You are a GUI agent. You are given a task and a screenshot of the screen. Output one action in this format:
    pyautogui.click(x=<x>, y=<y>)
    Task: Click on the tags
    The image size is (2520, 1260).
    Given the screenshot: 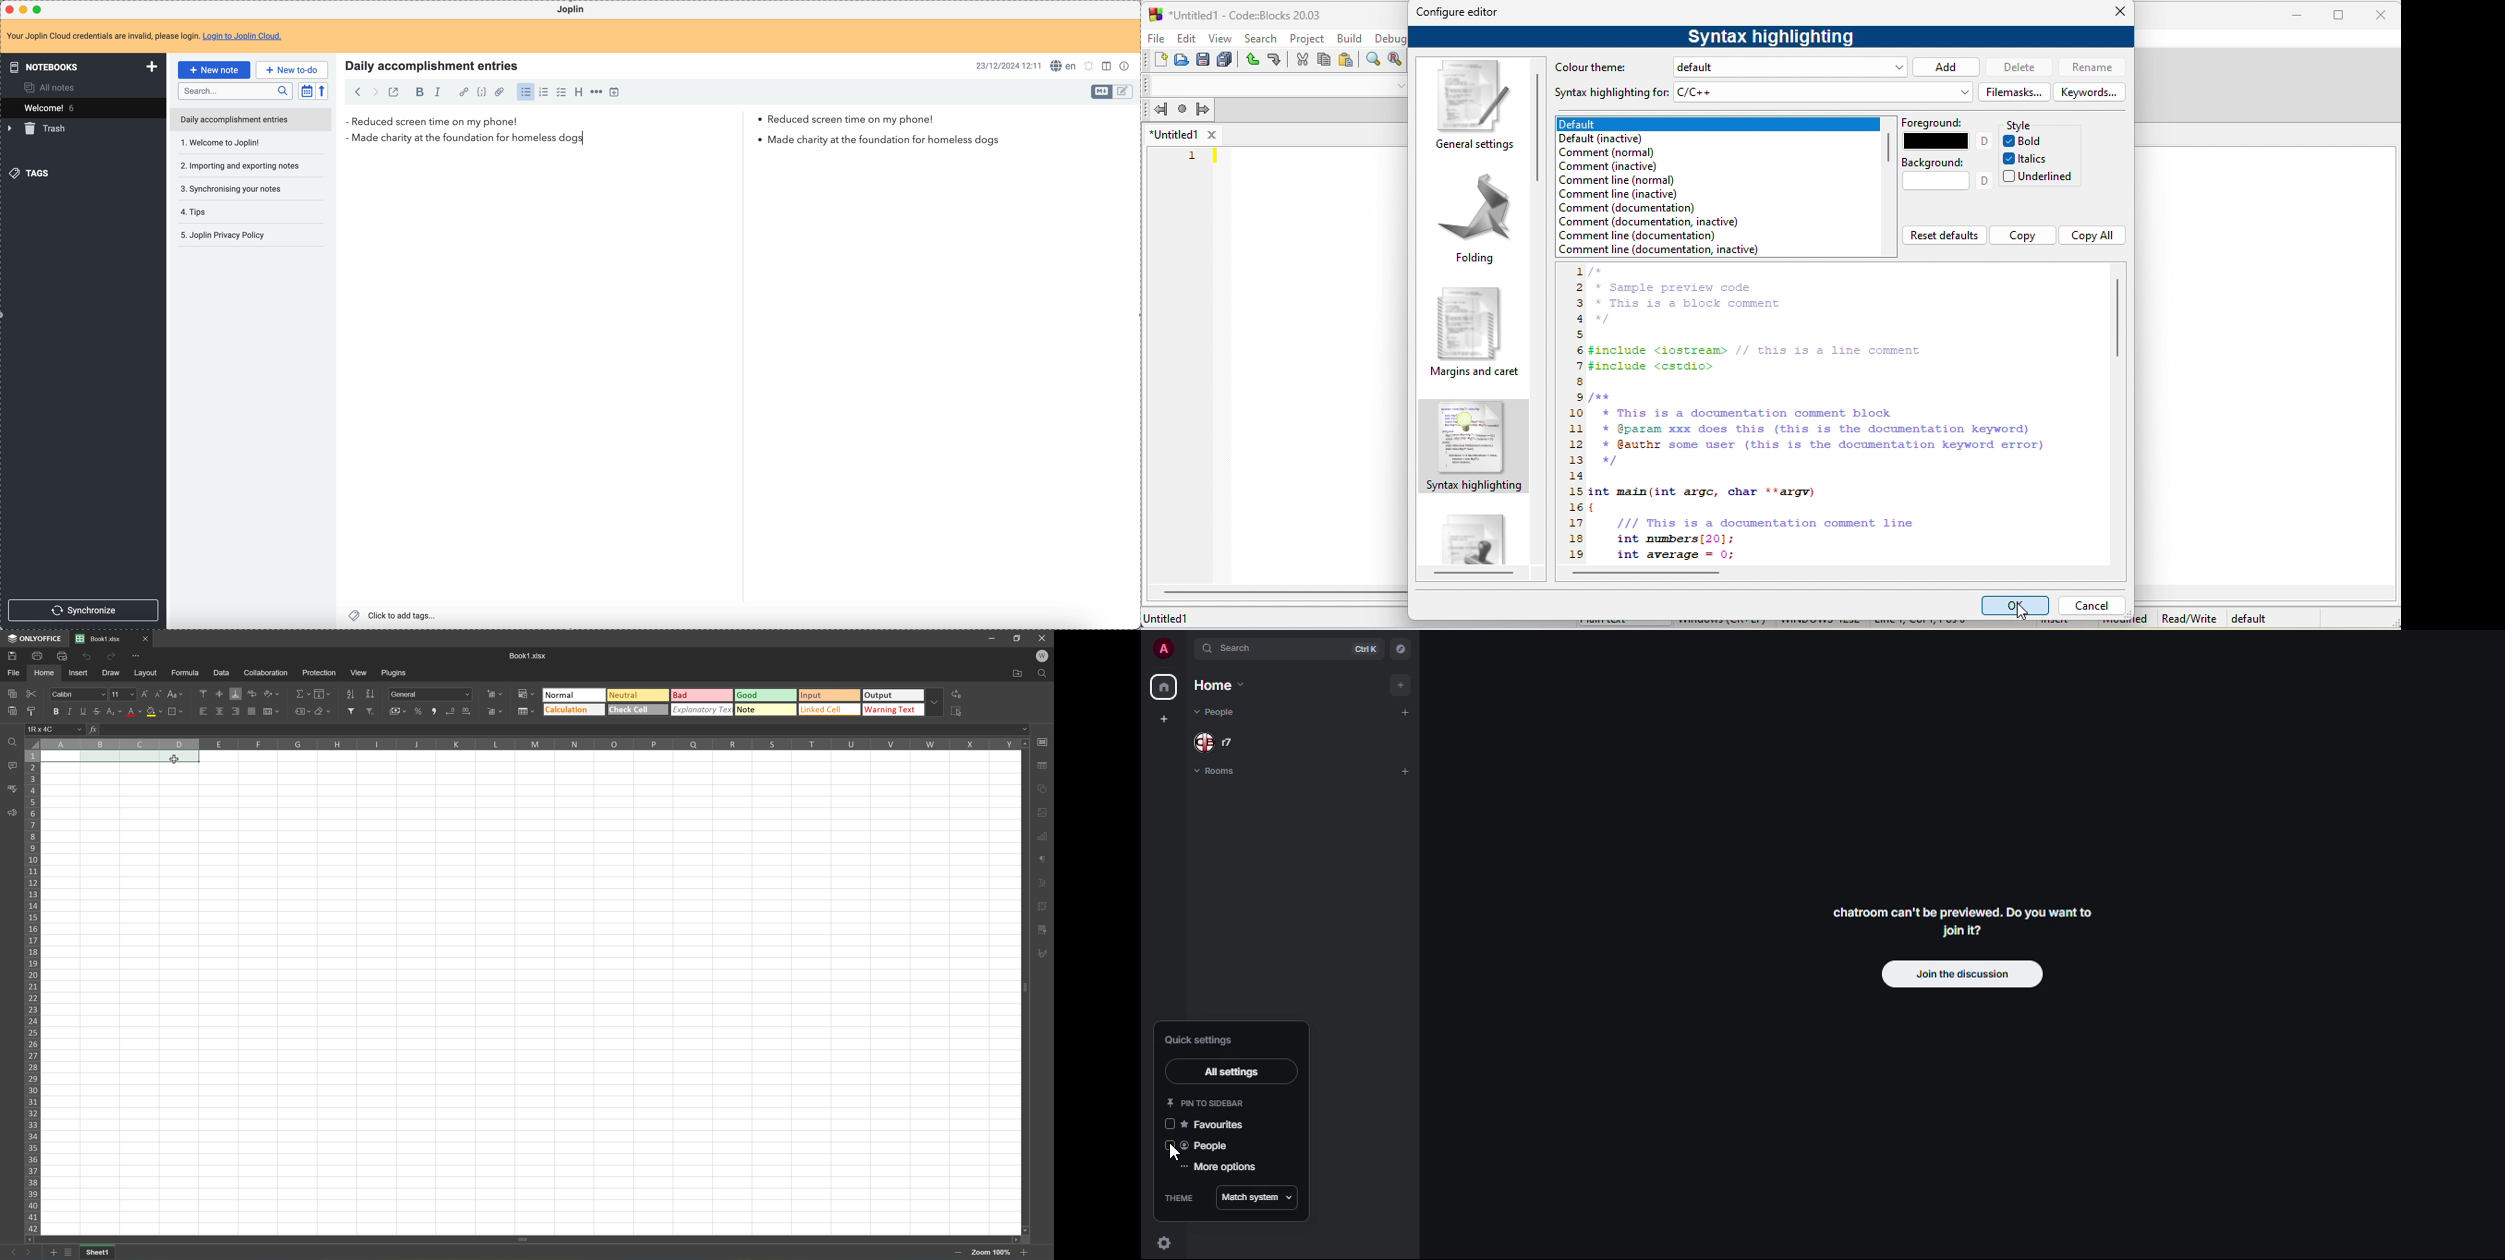 What is the action you would take?
    pyautogui.click(x=32, y=173)
    